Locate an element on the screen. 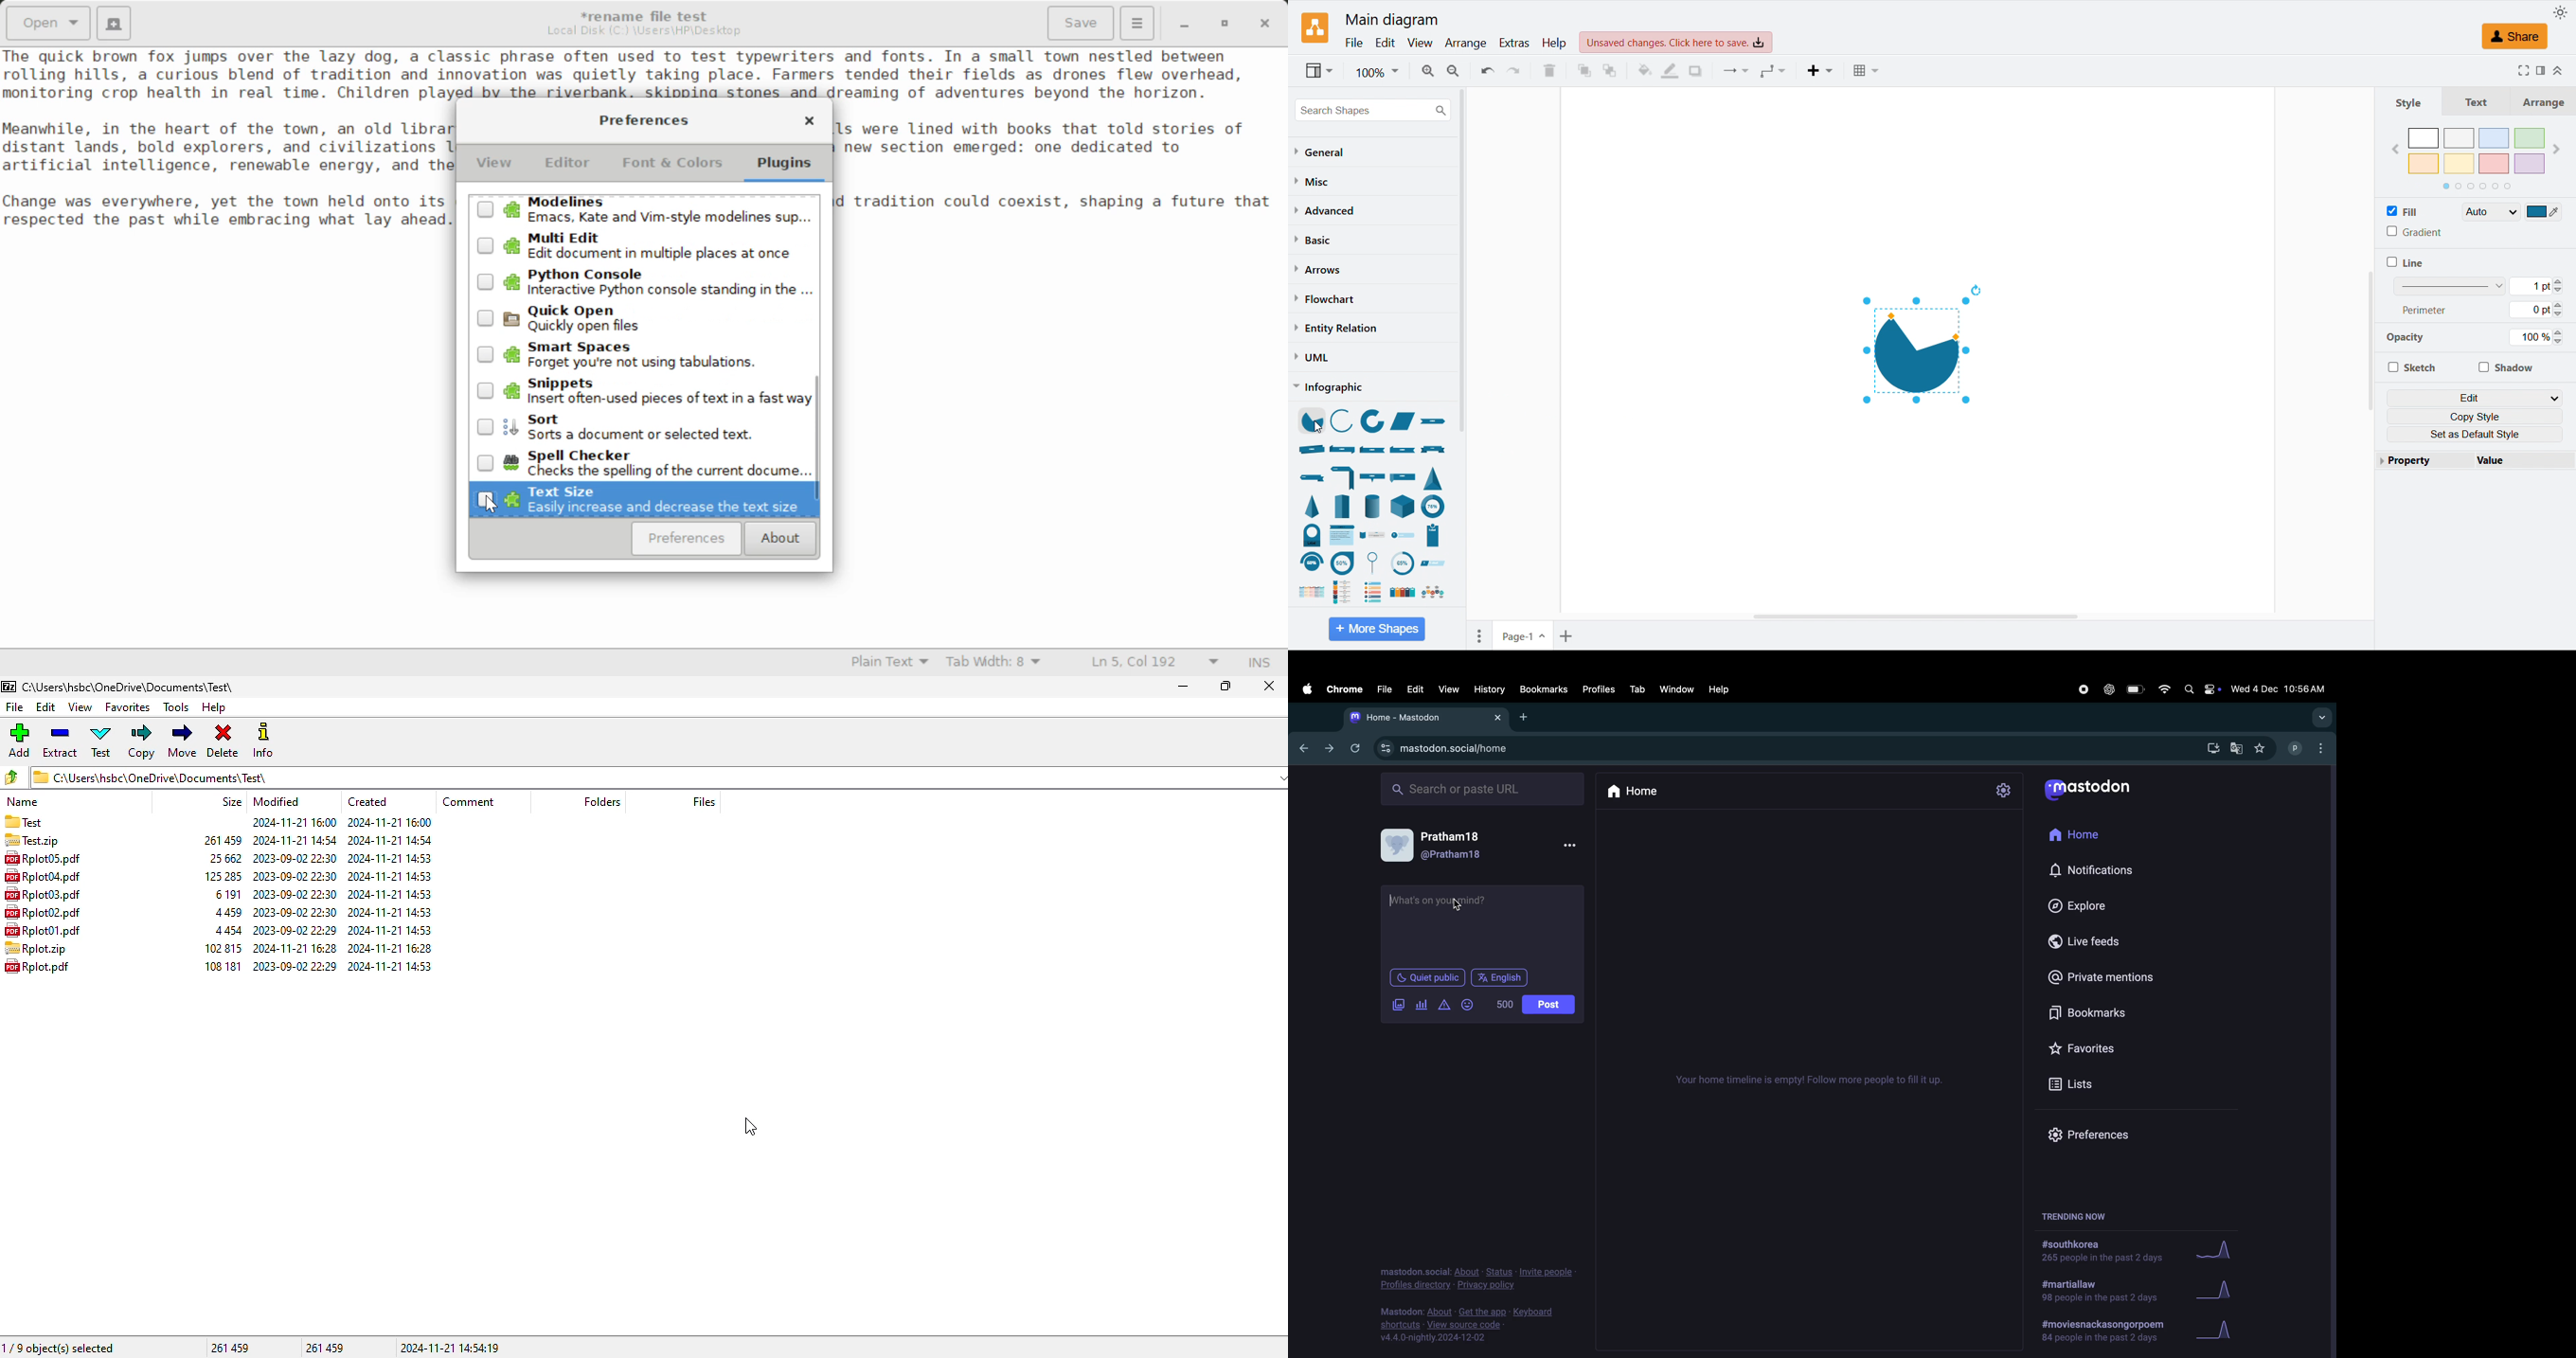 The width and height of the screenshot is (2576, 1372). Shadow  is located at coordinates (1695, 71).